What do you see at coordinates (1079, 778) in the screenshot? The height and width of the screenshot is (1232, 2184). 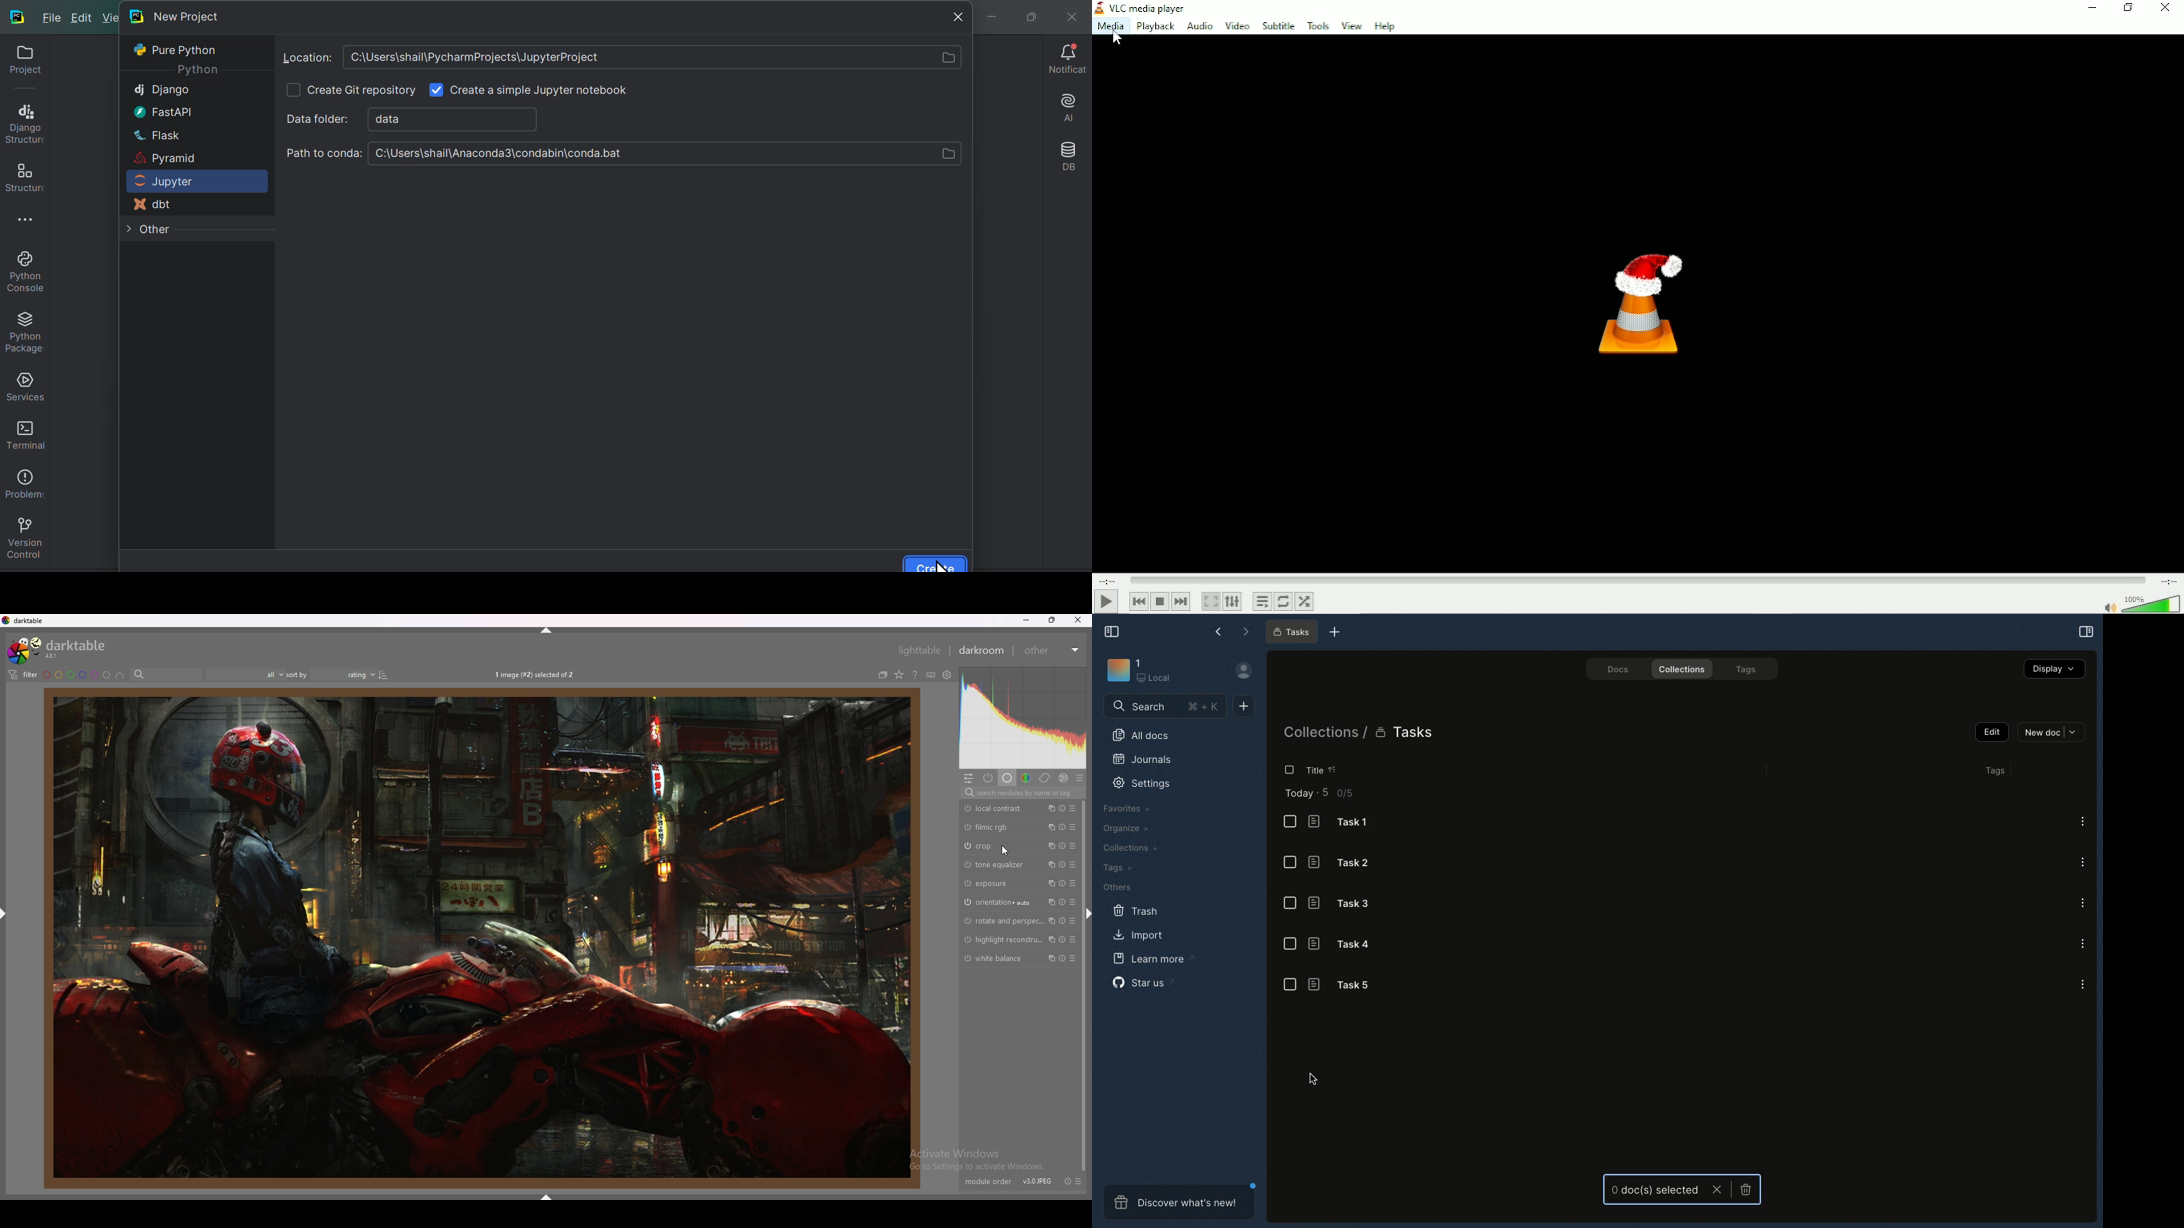 I see `presets` at bounding box center [1079, 778].